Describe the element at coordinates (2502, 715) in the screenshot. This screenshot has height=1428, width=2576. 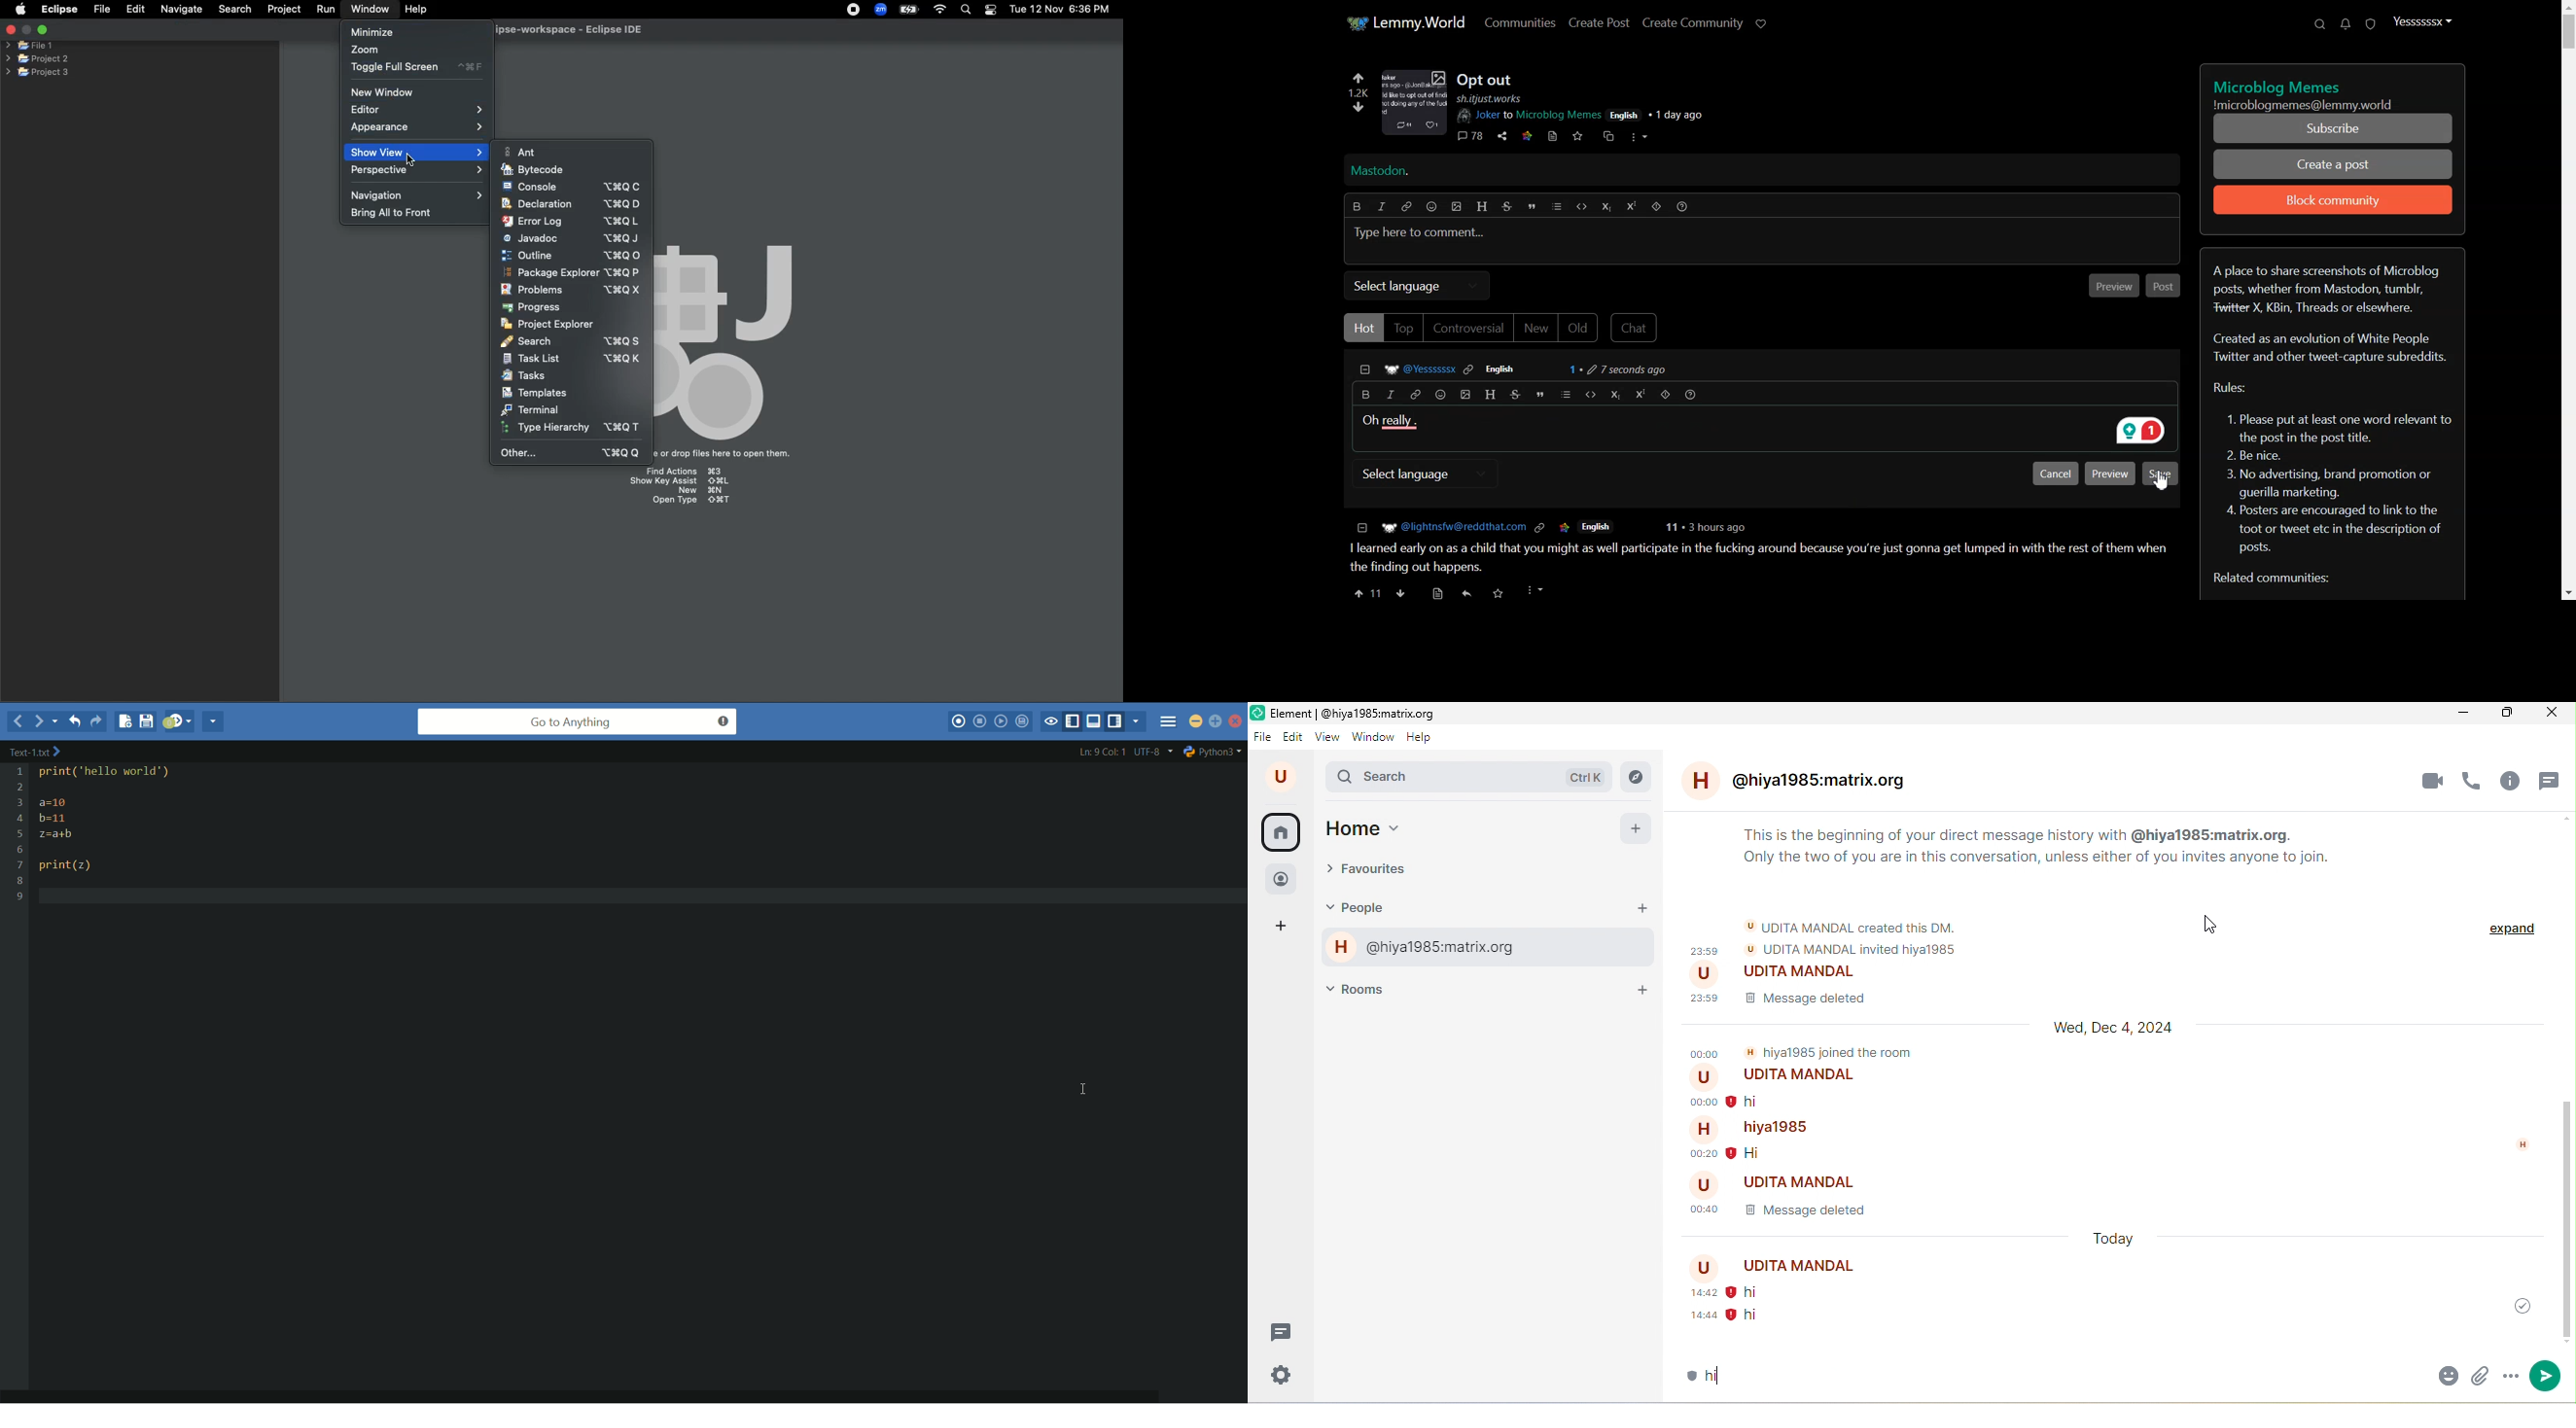
I see `maximize` at that location.